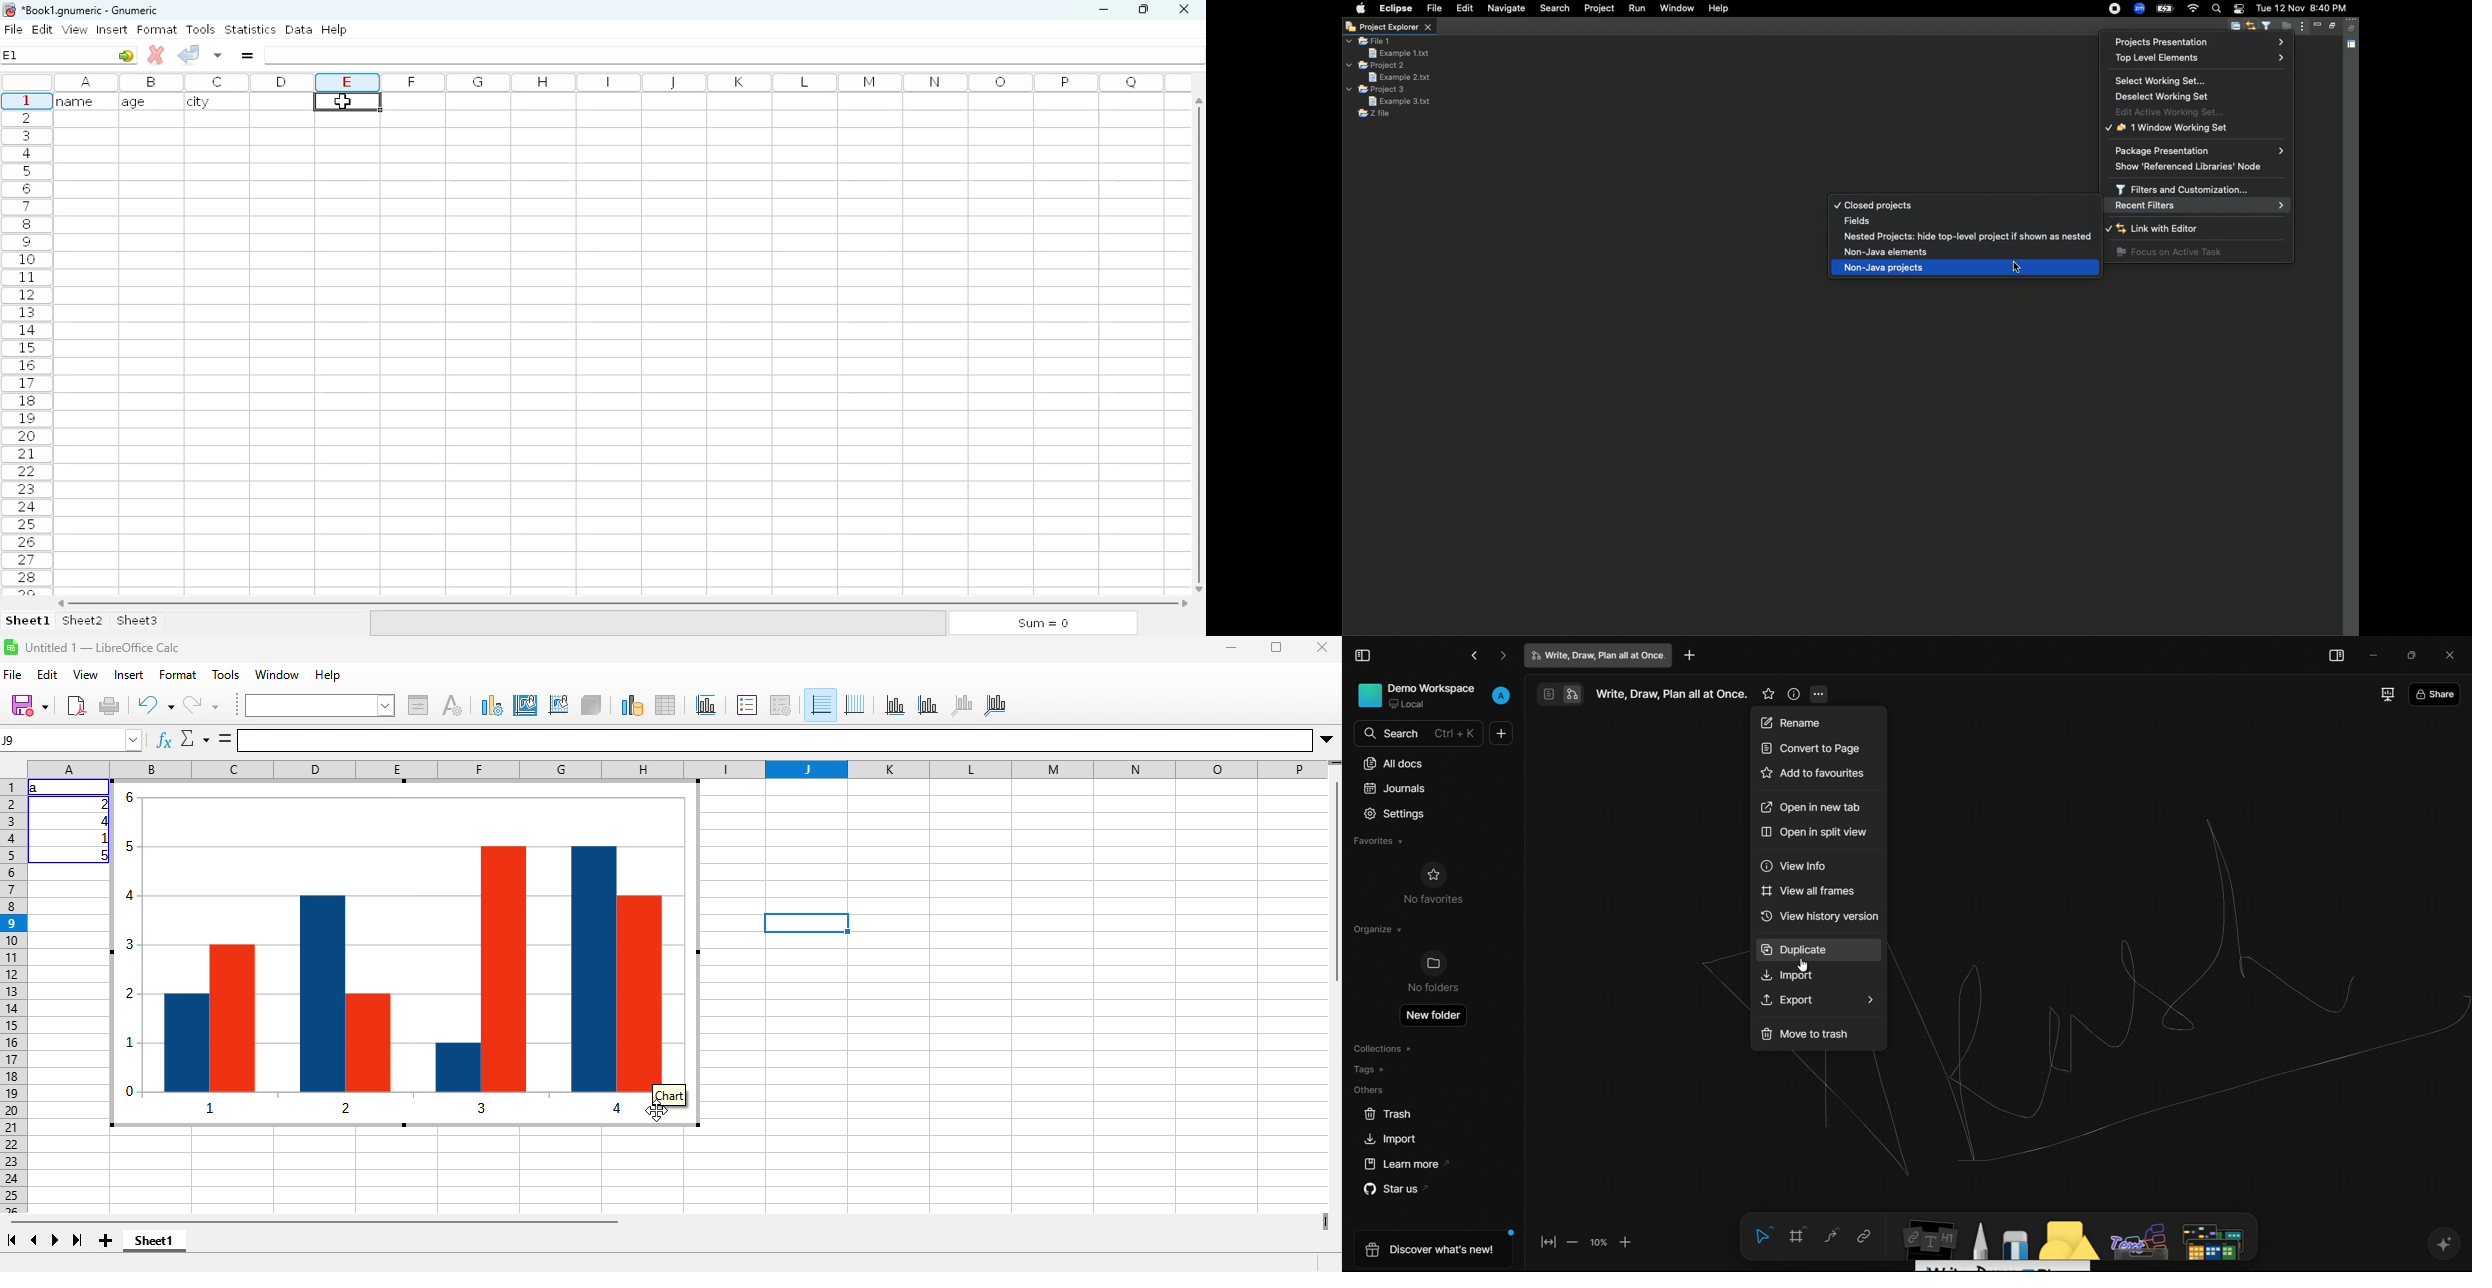 The height and width of the screenshot is (1288, 2492). I want to click on data table, so click(666, 706).